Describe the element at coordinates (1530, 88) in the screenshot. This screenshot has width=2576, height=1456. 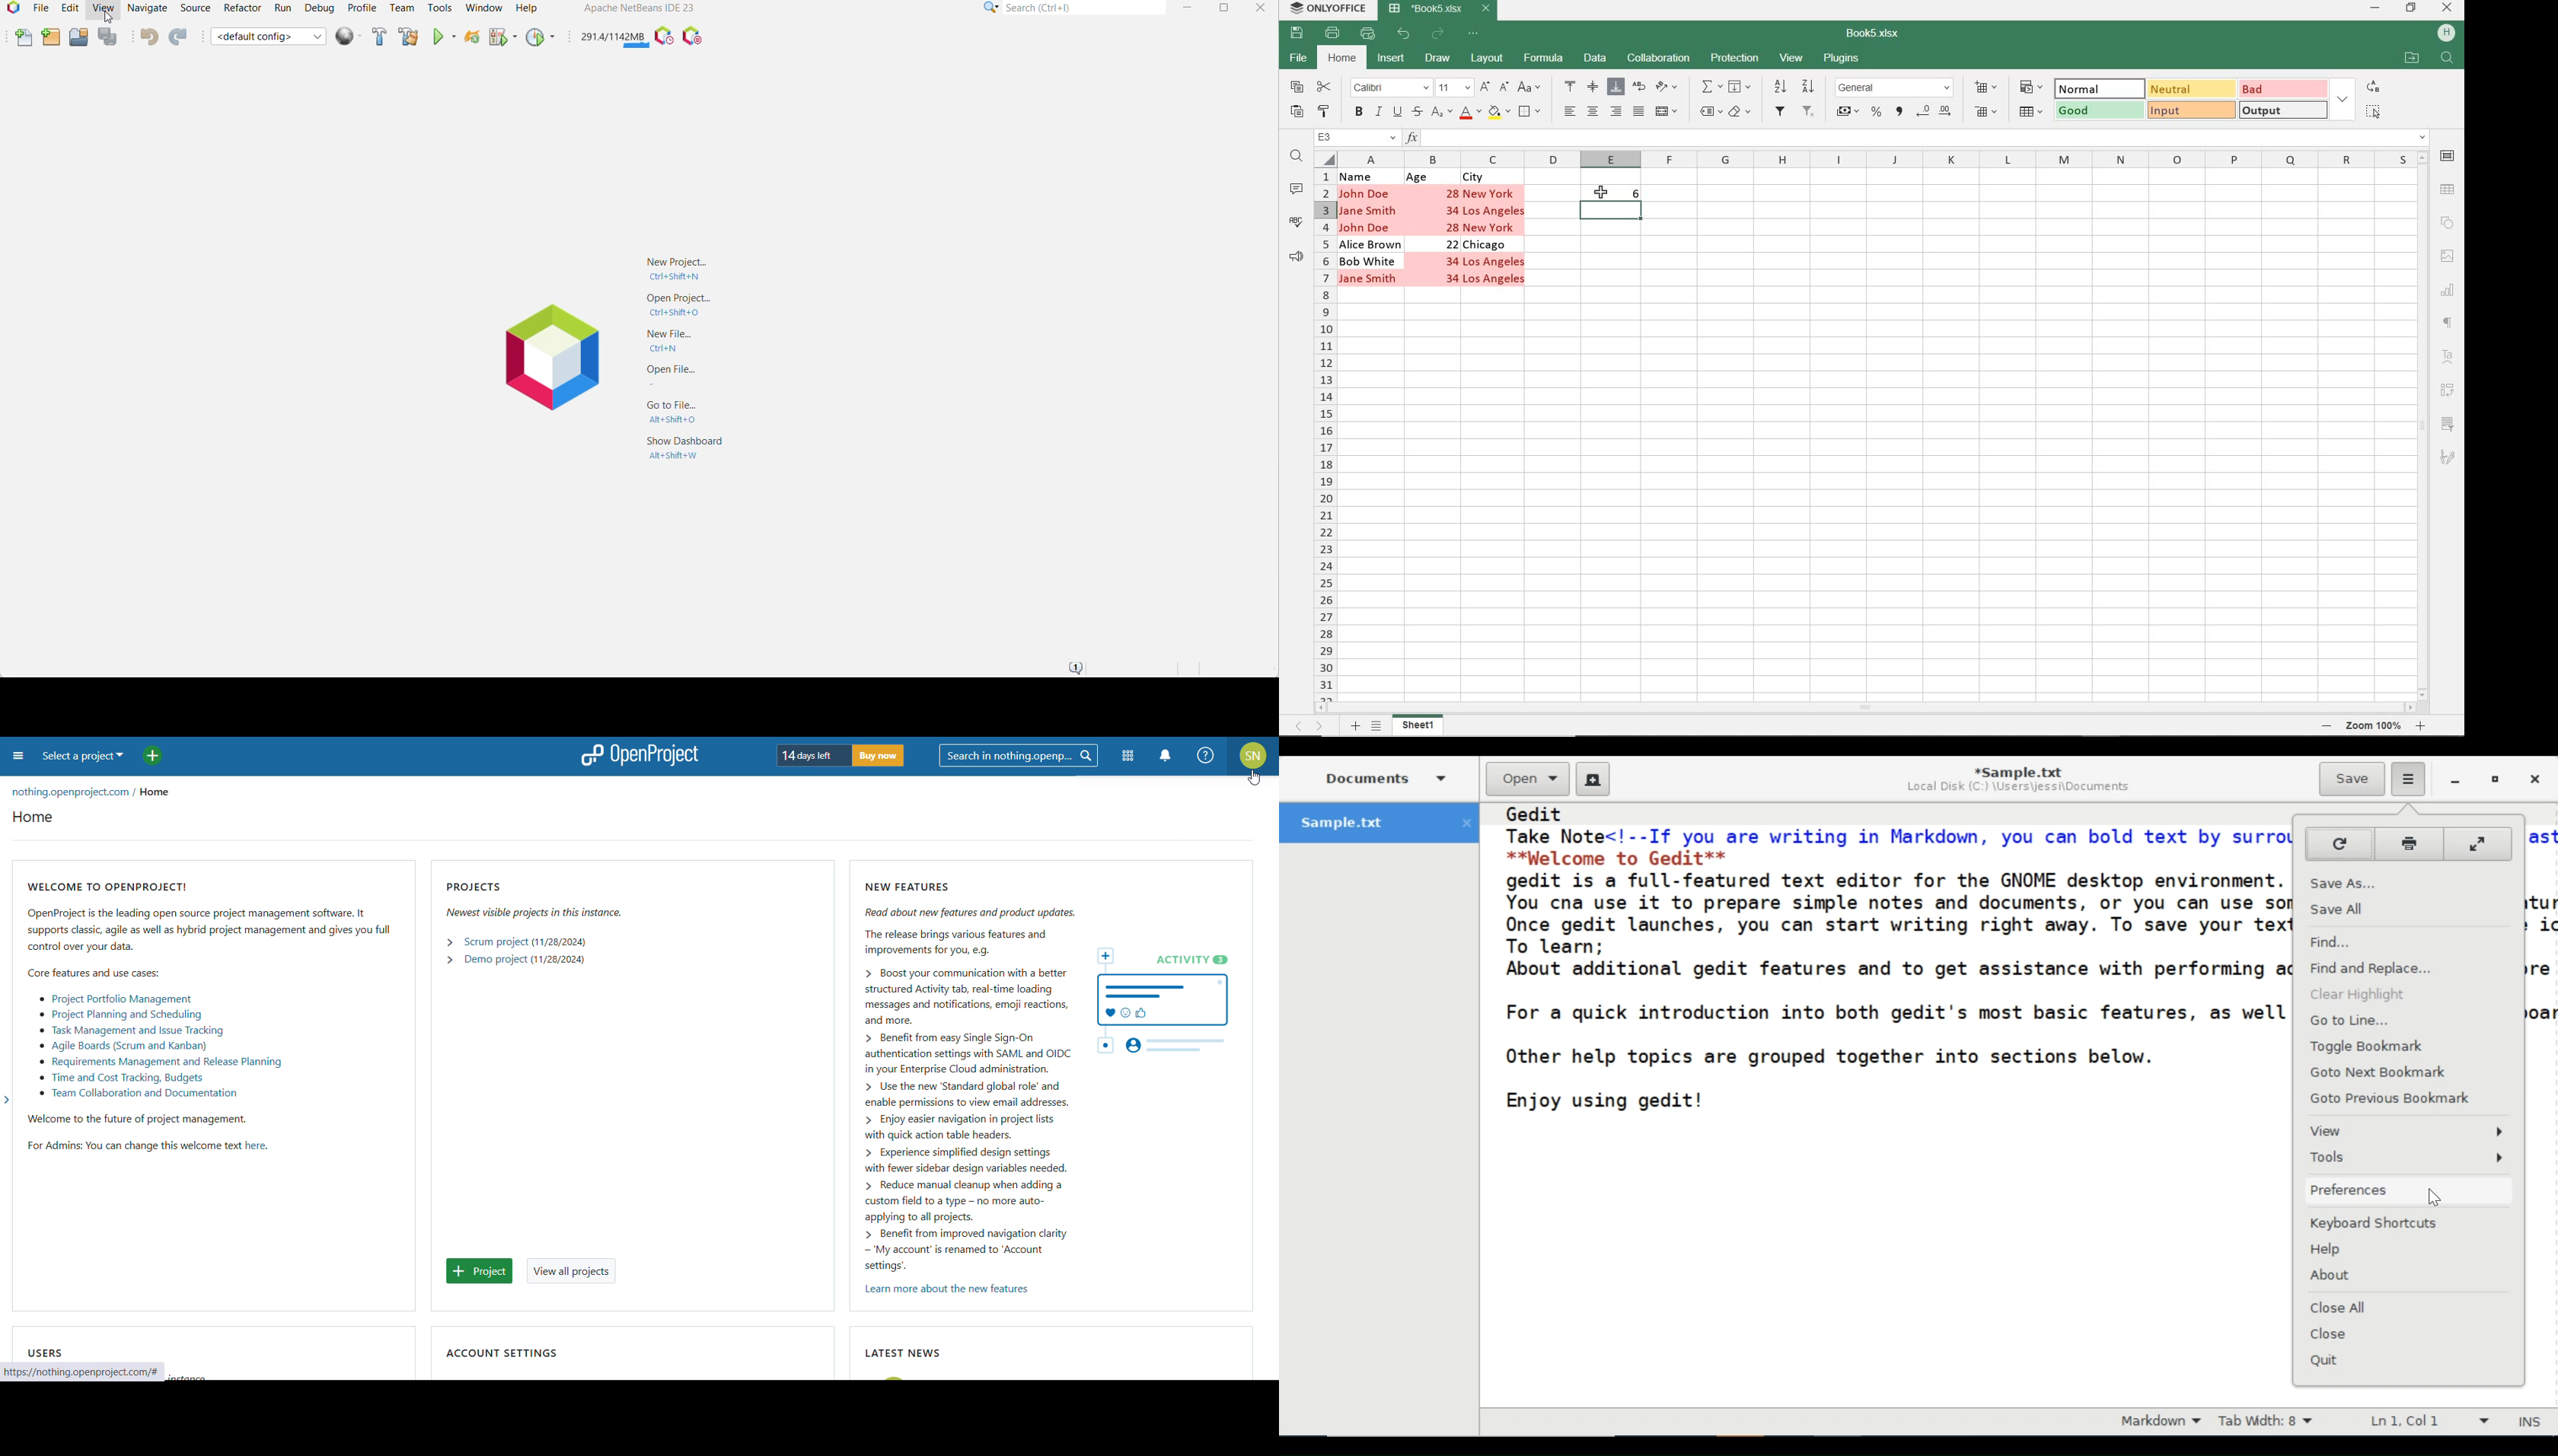
I see `CHANGE CASE` at that location.